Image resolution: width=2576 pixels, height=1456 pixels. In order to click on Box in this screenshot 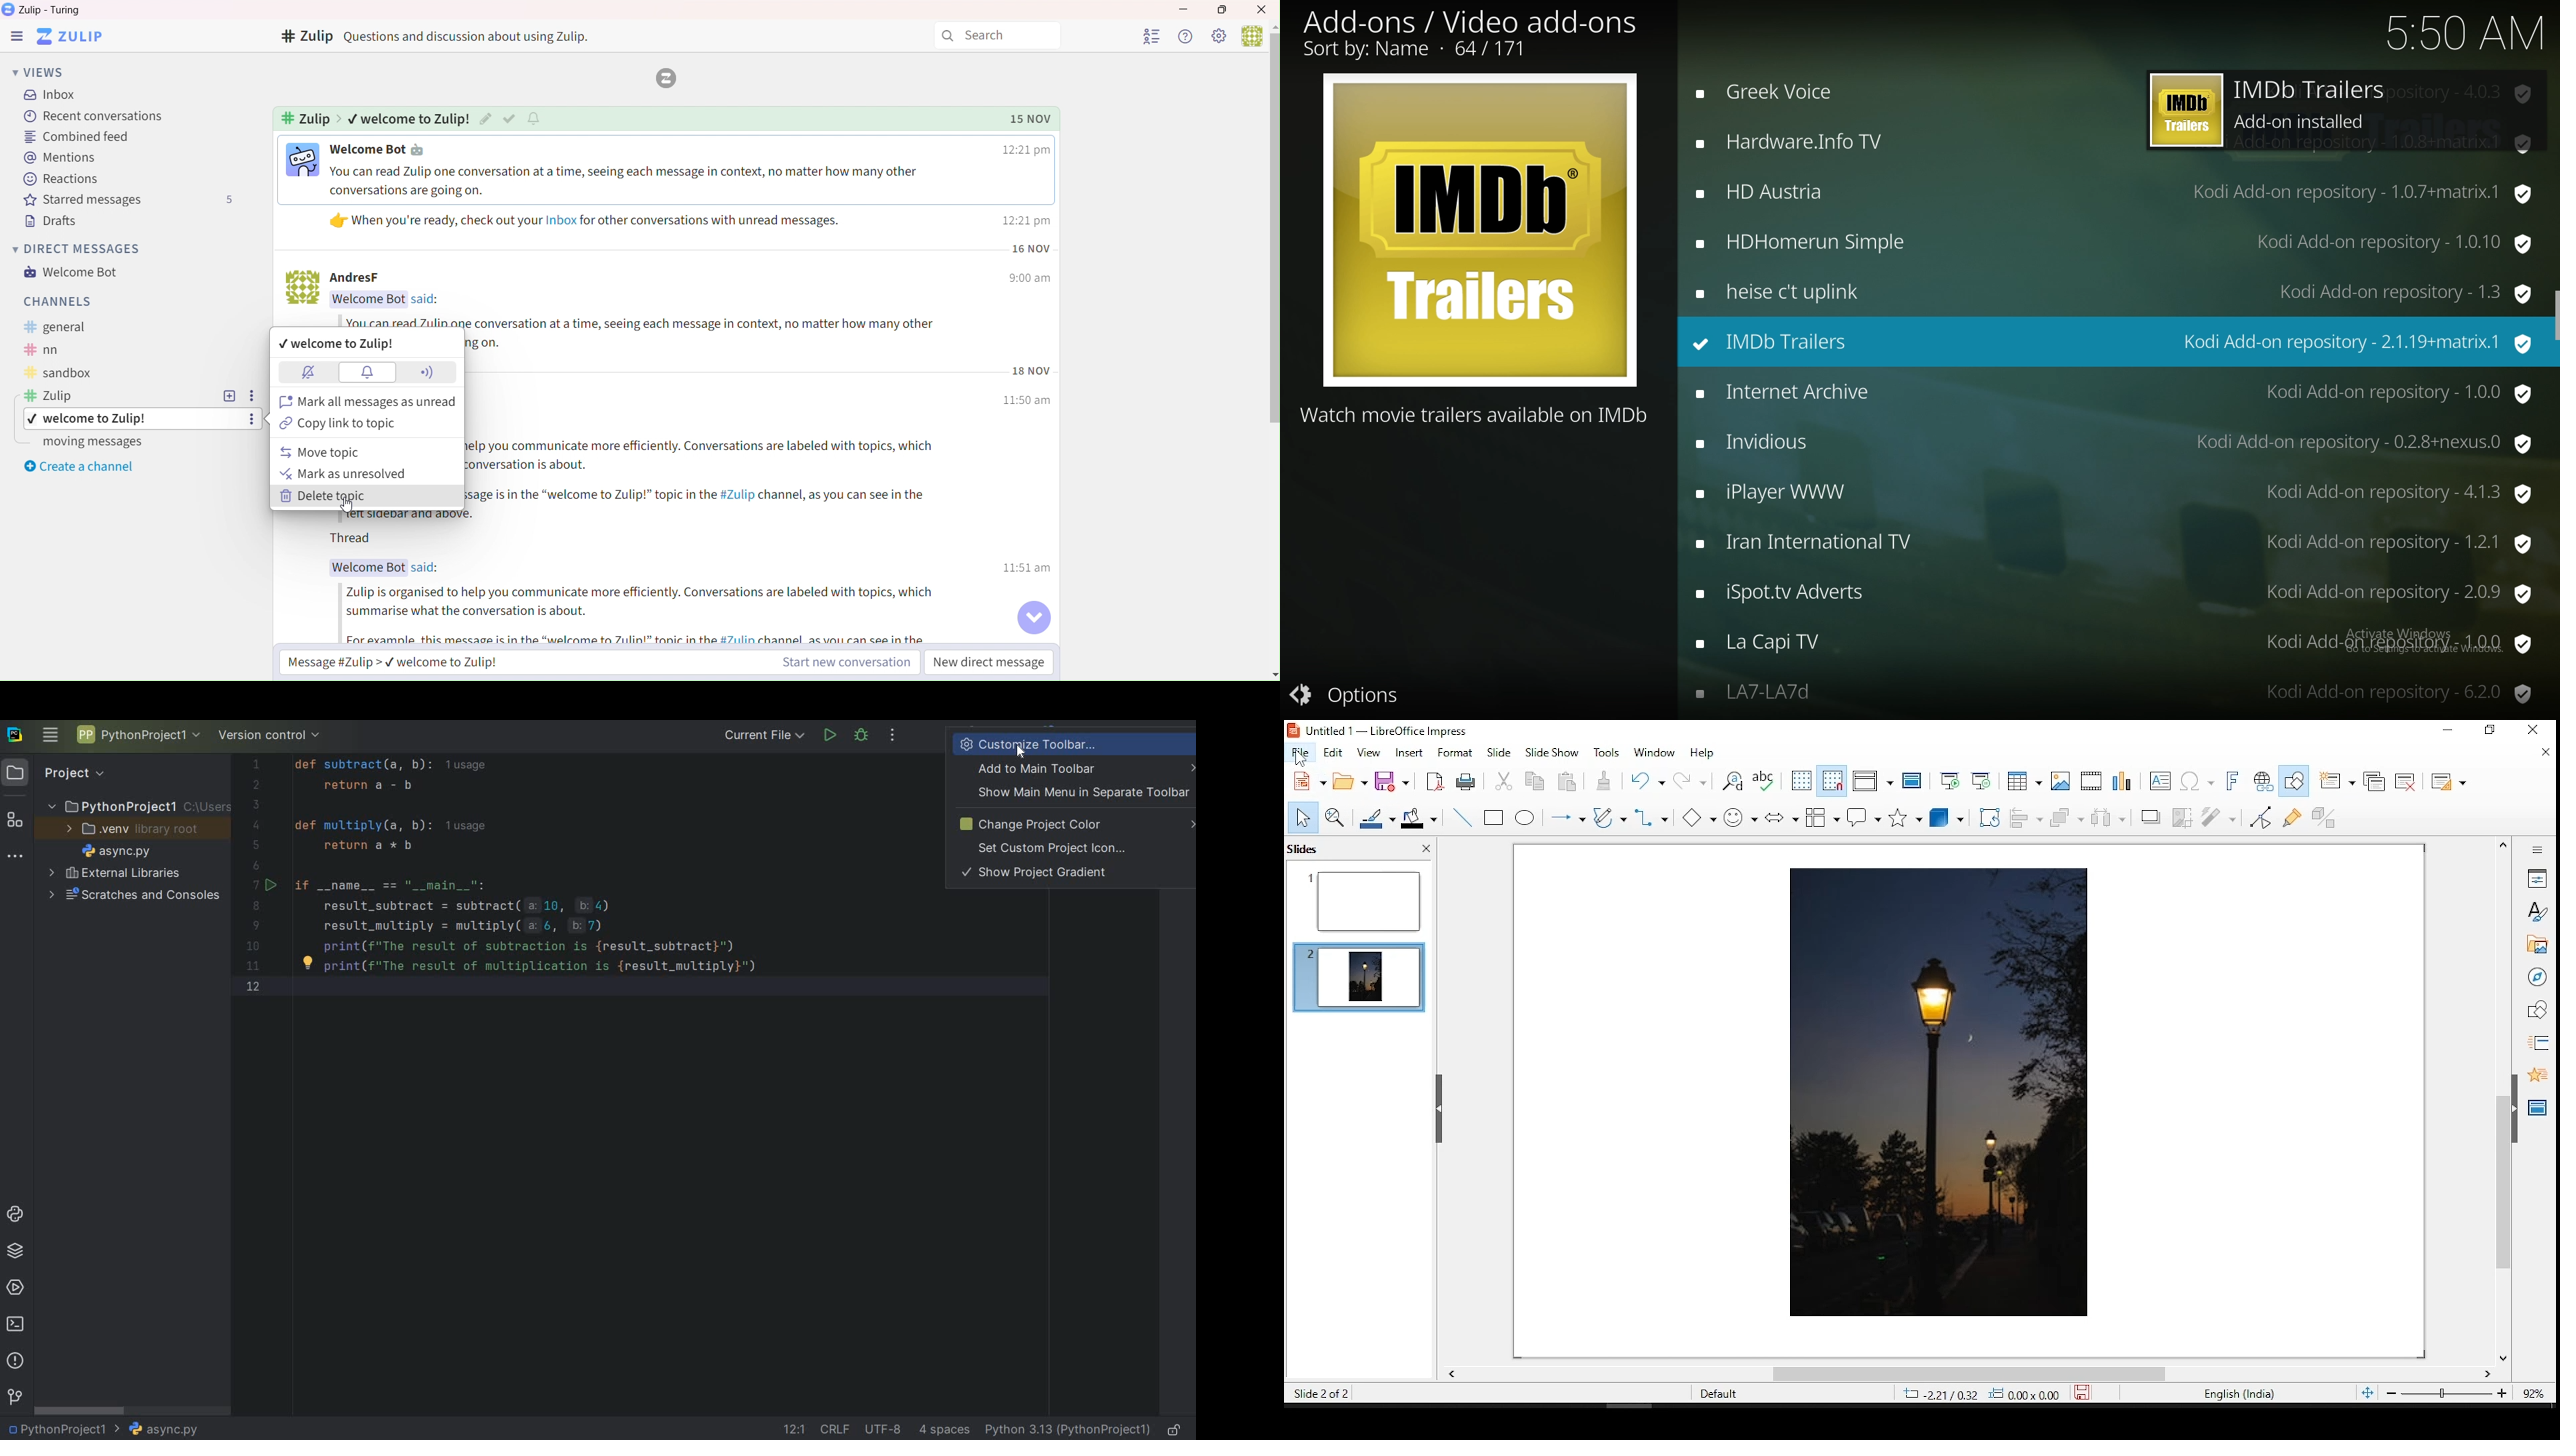, I will do `click(1224, 10)`.